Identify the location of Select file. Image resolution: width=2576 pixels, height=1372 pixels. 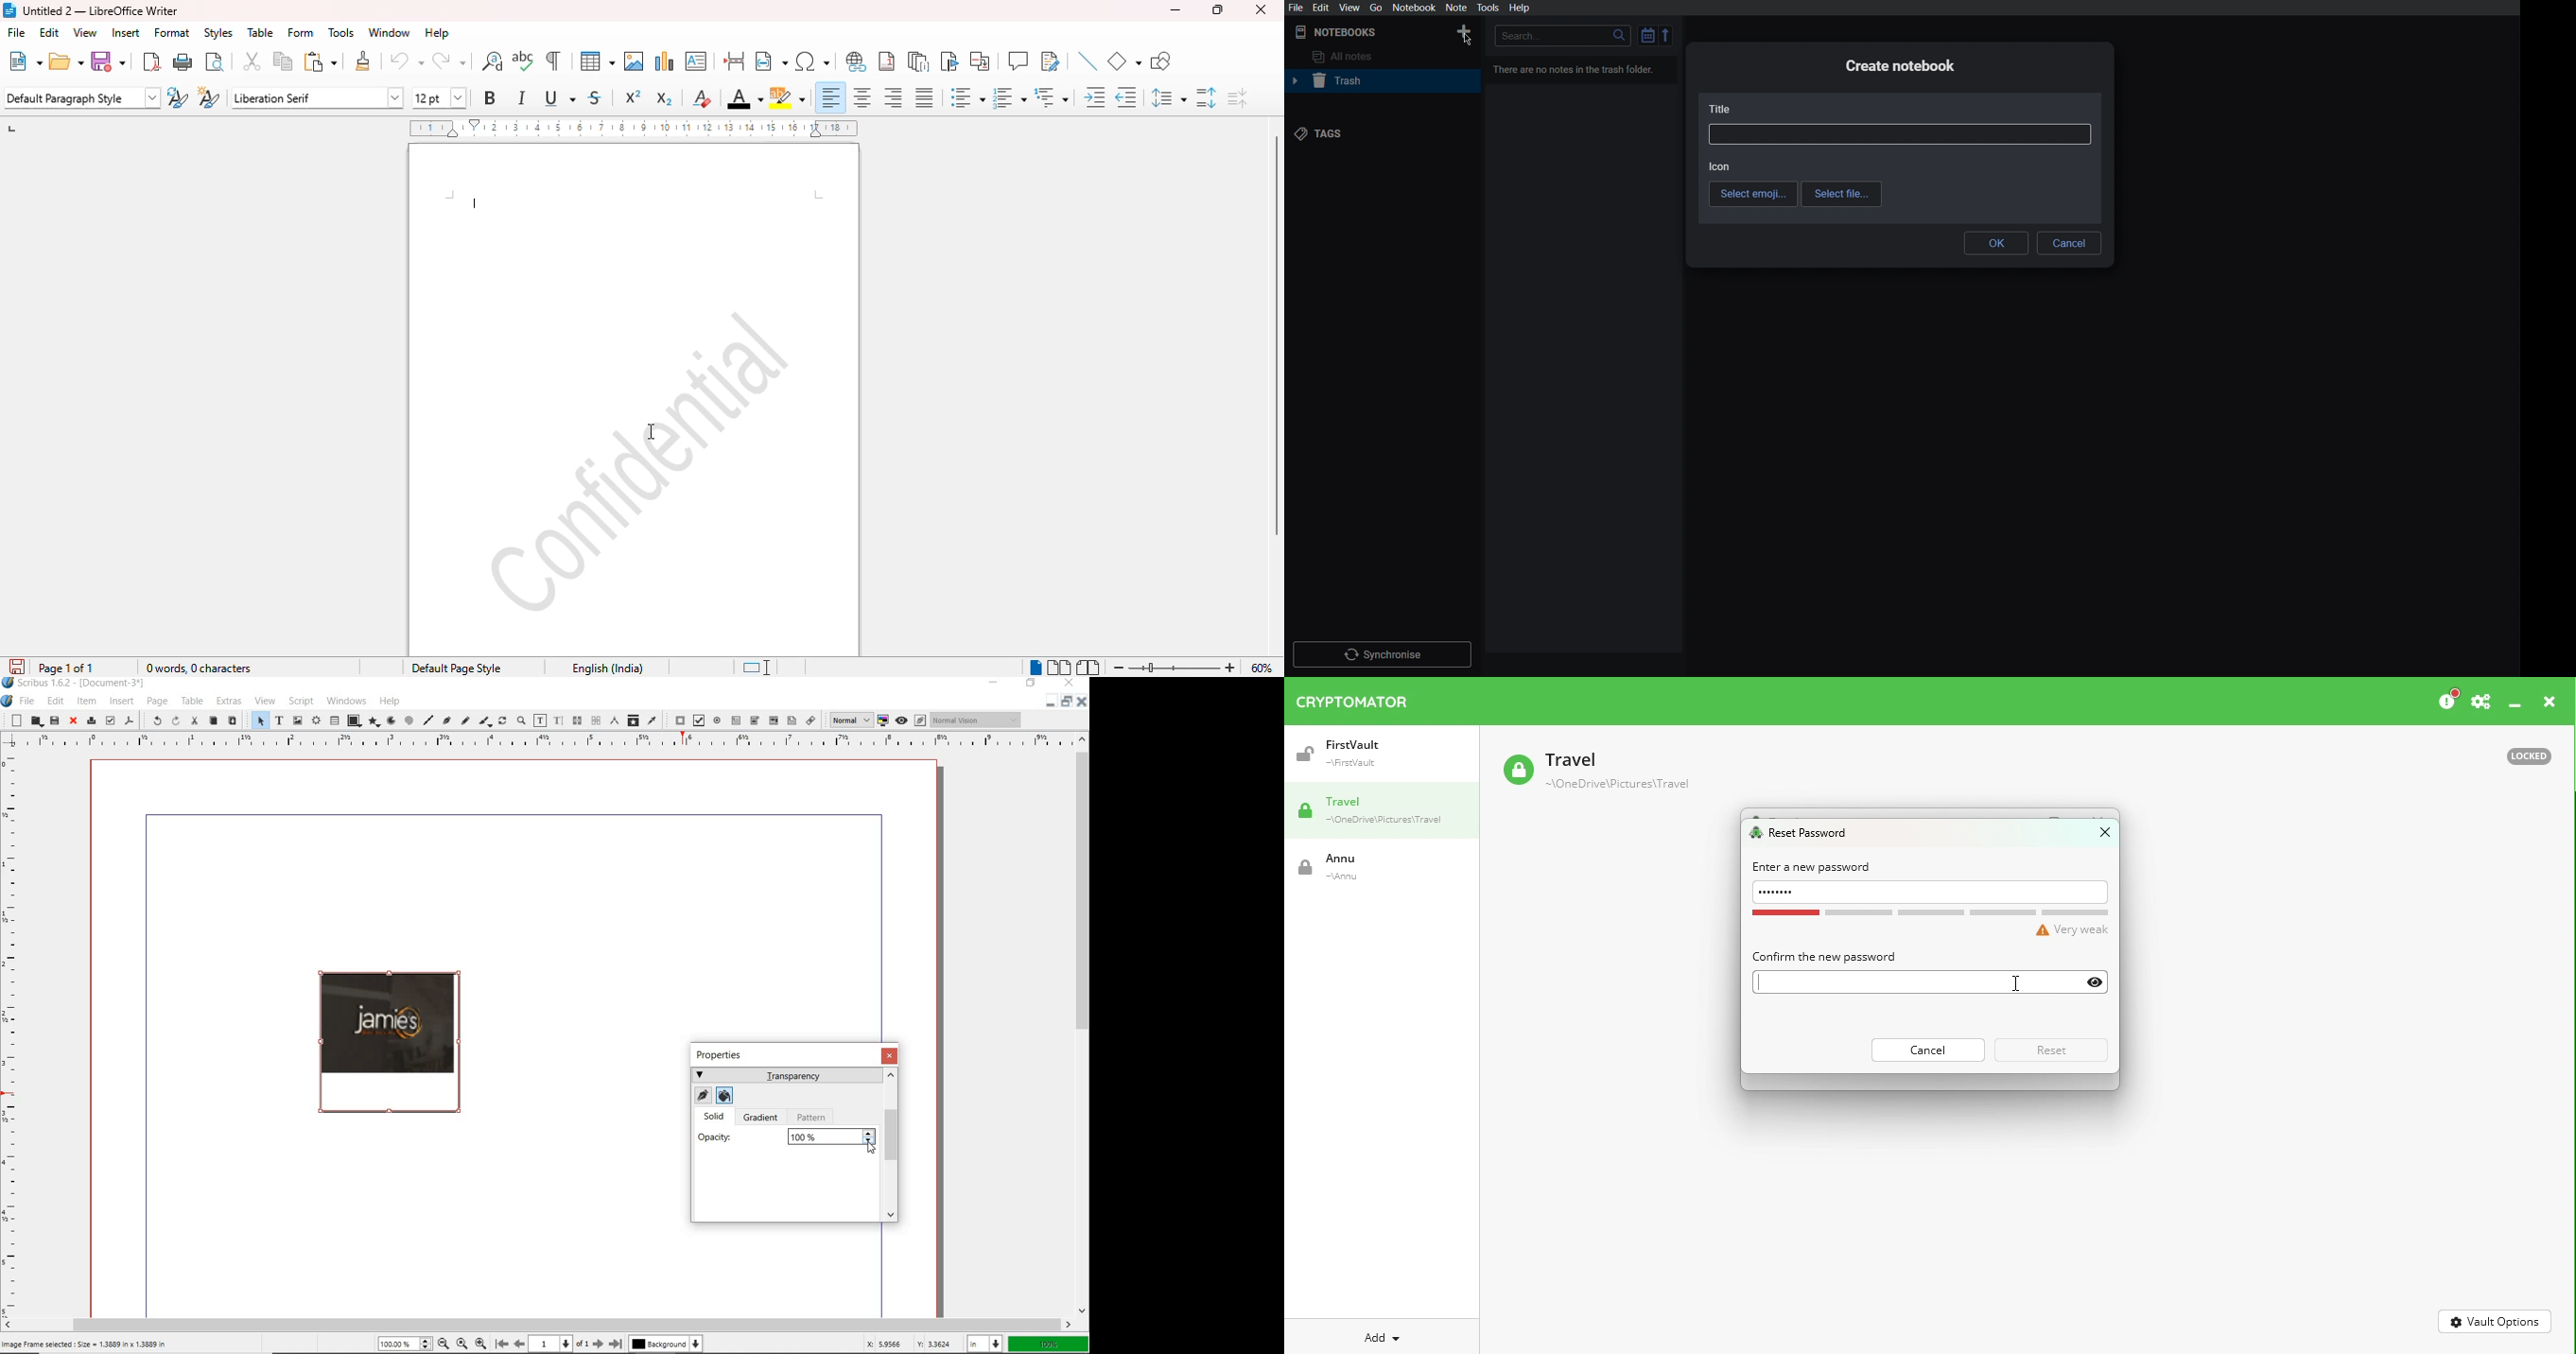
(1841, 194).